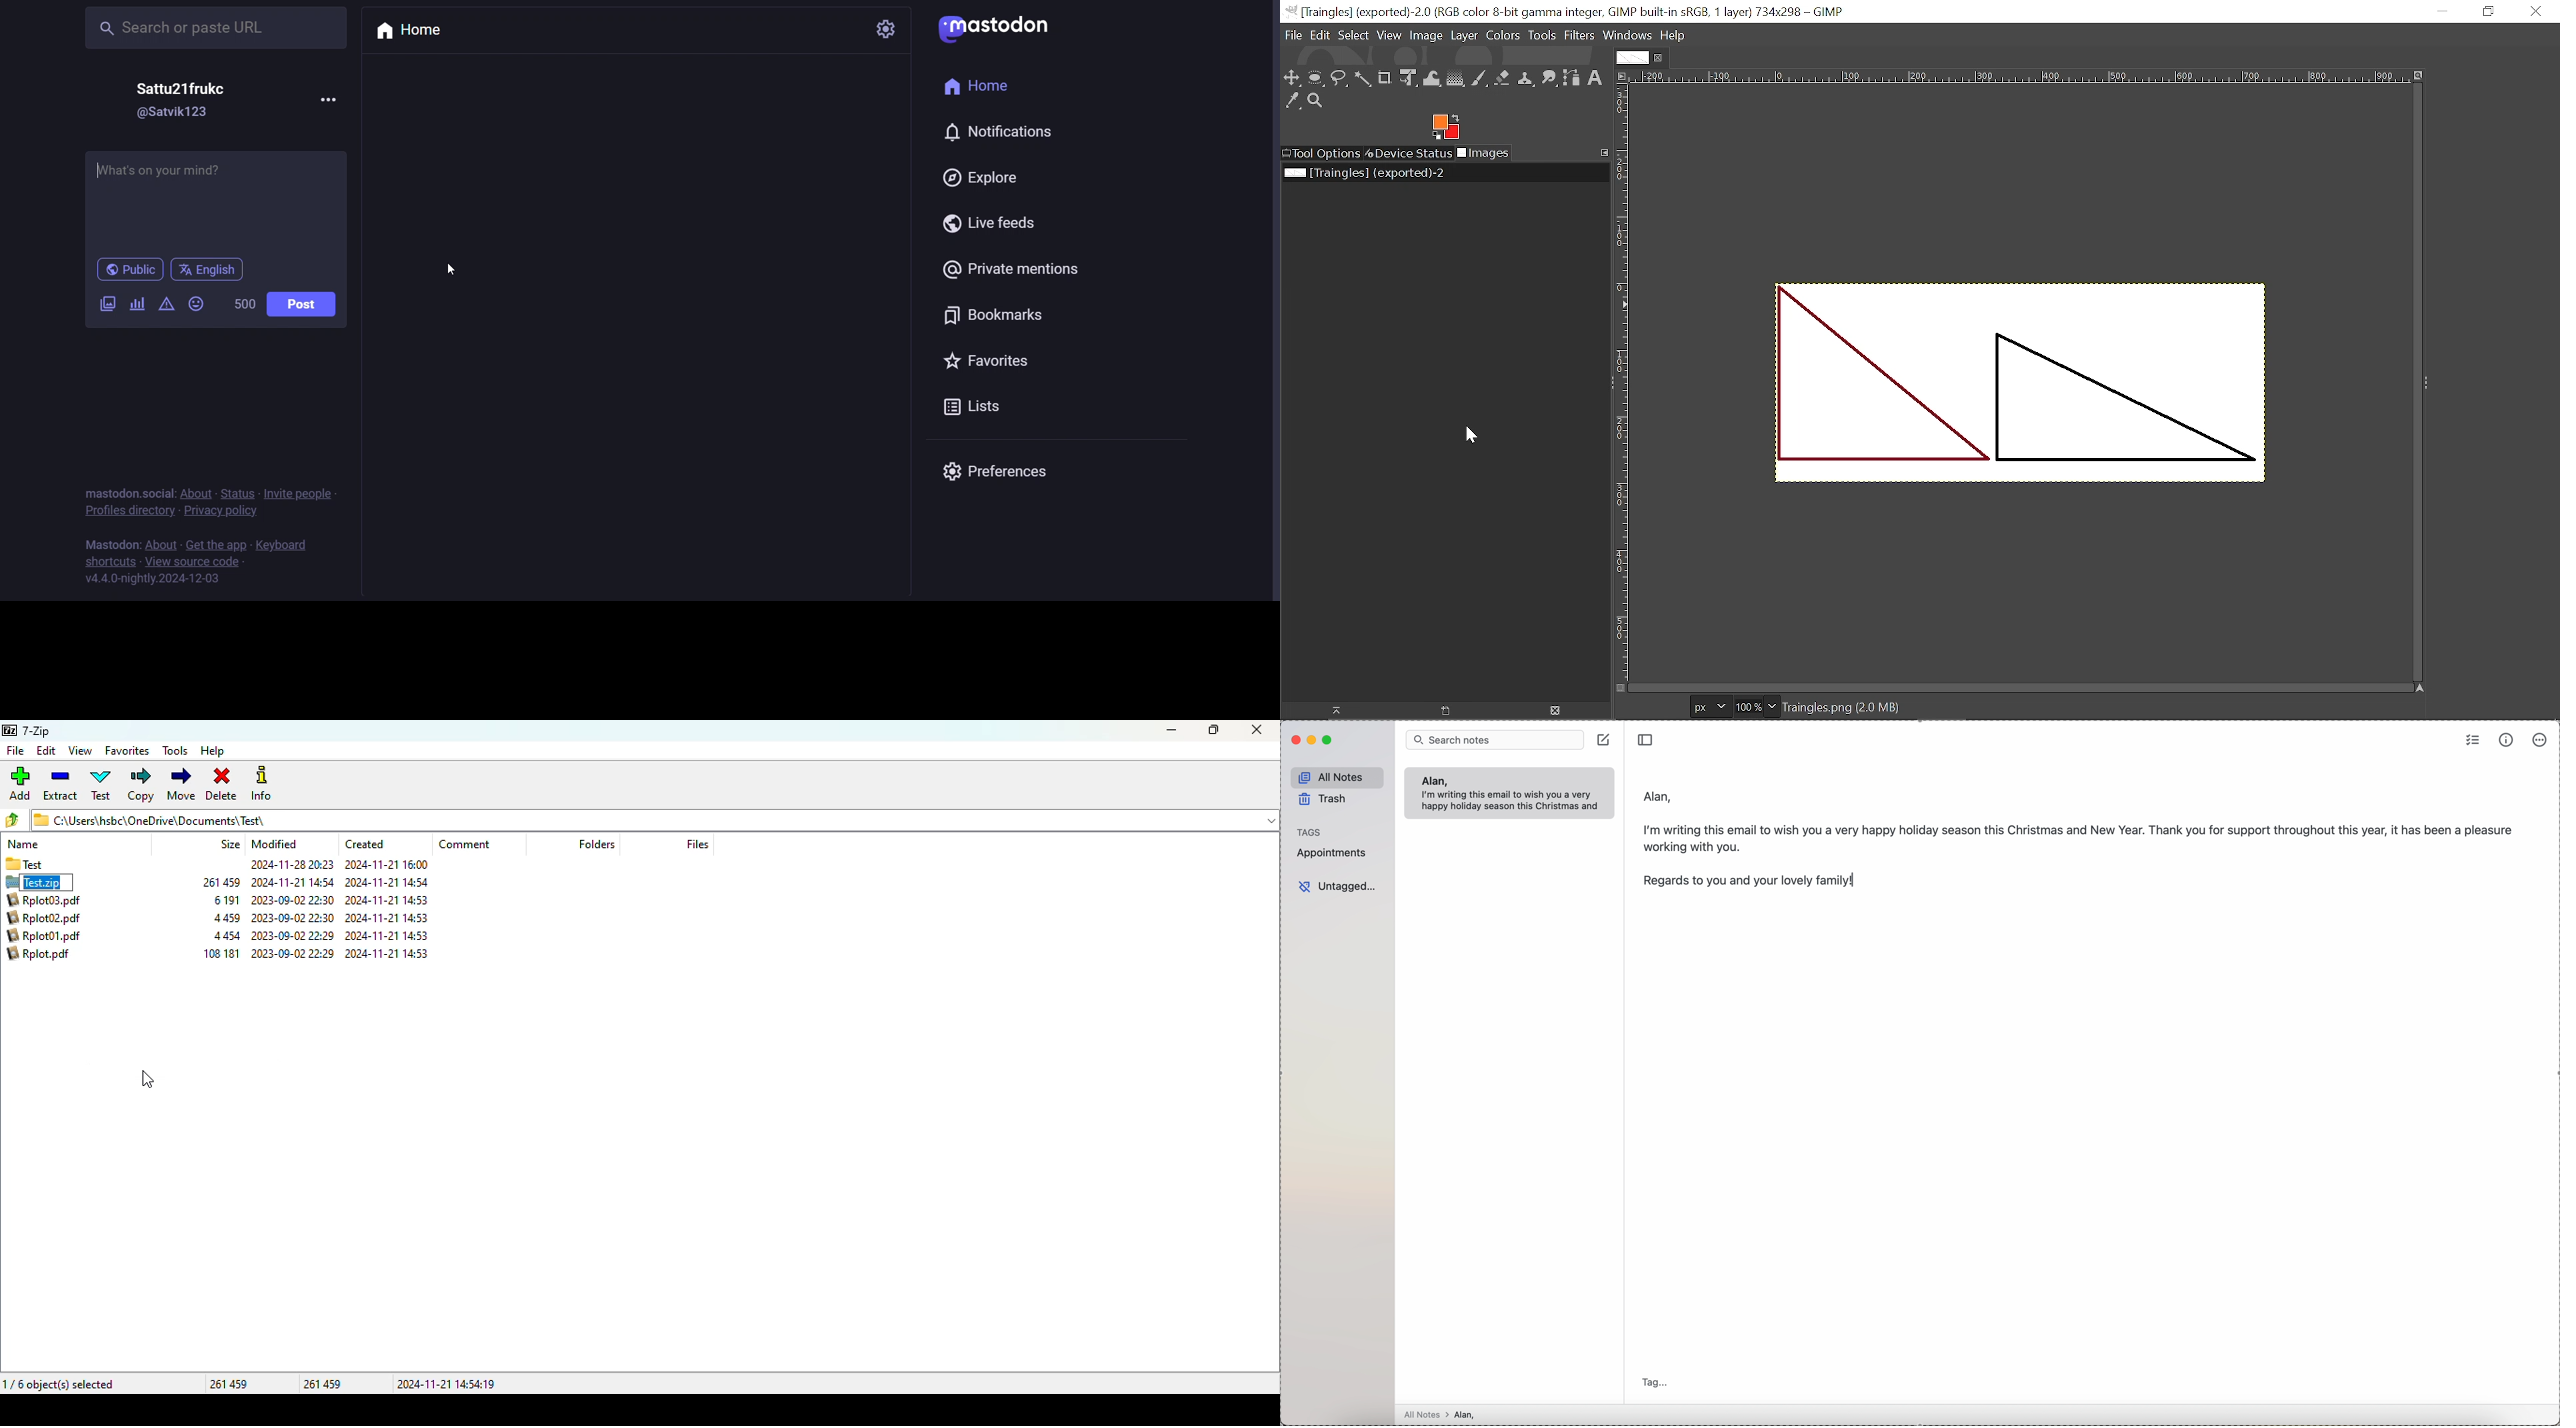 Image resolution: width=2576 pixels, height=1428 pixels. I want to click on mastodon, so click(109, 544).